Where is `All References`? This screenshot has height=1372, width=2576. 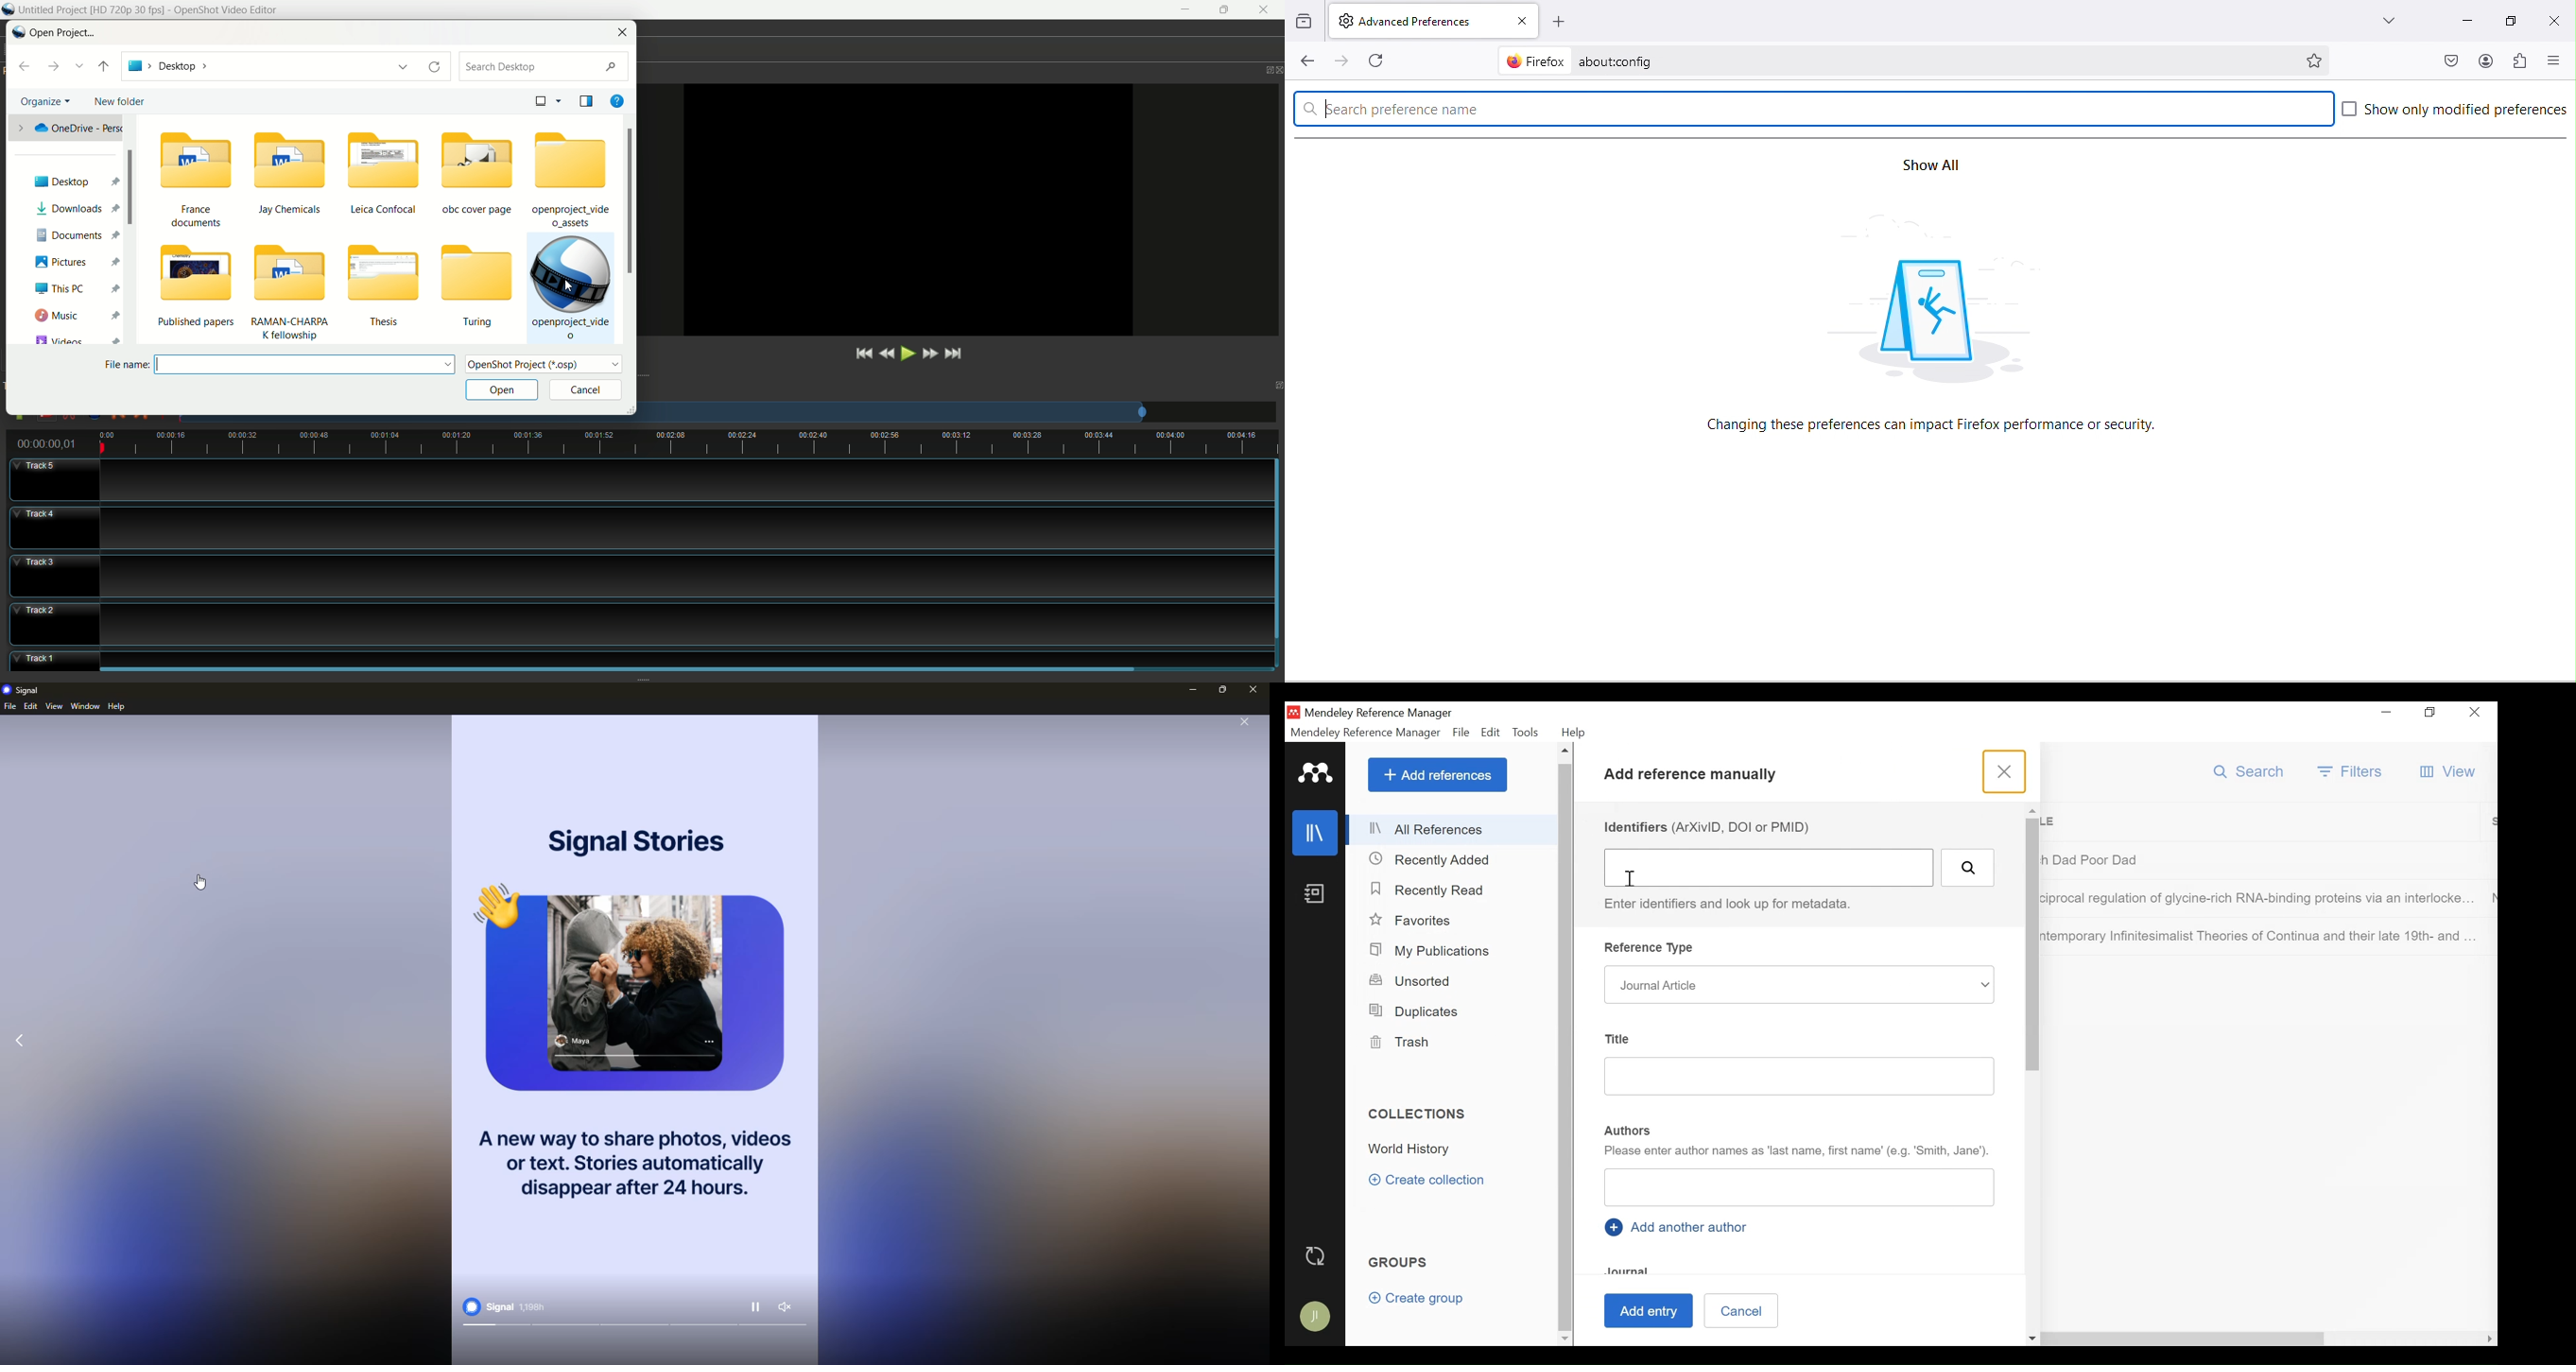 All References is located at coordinates (1451, 830).